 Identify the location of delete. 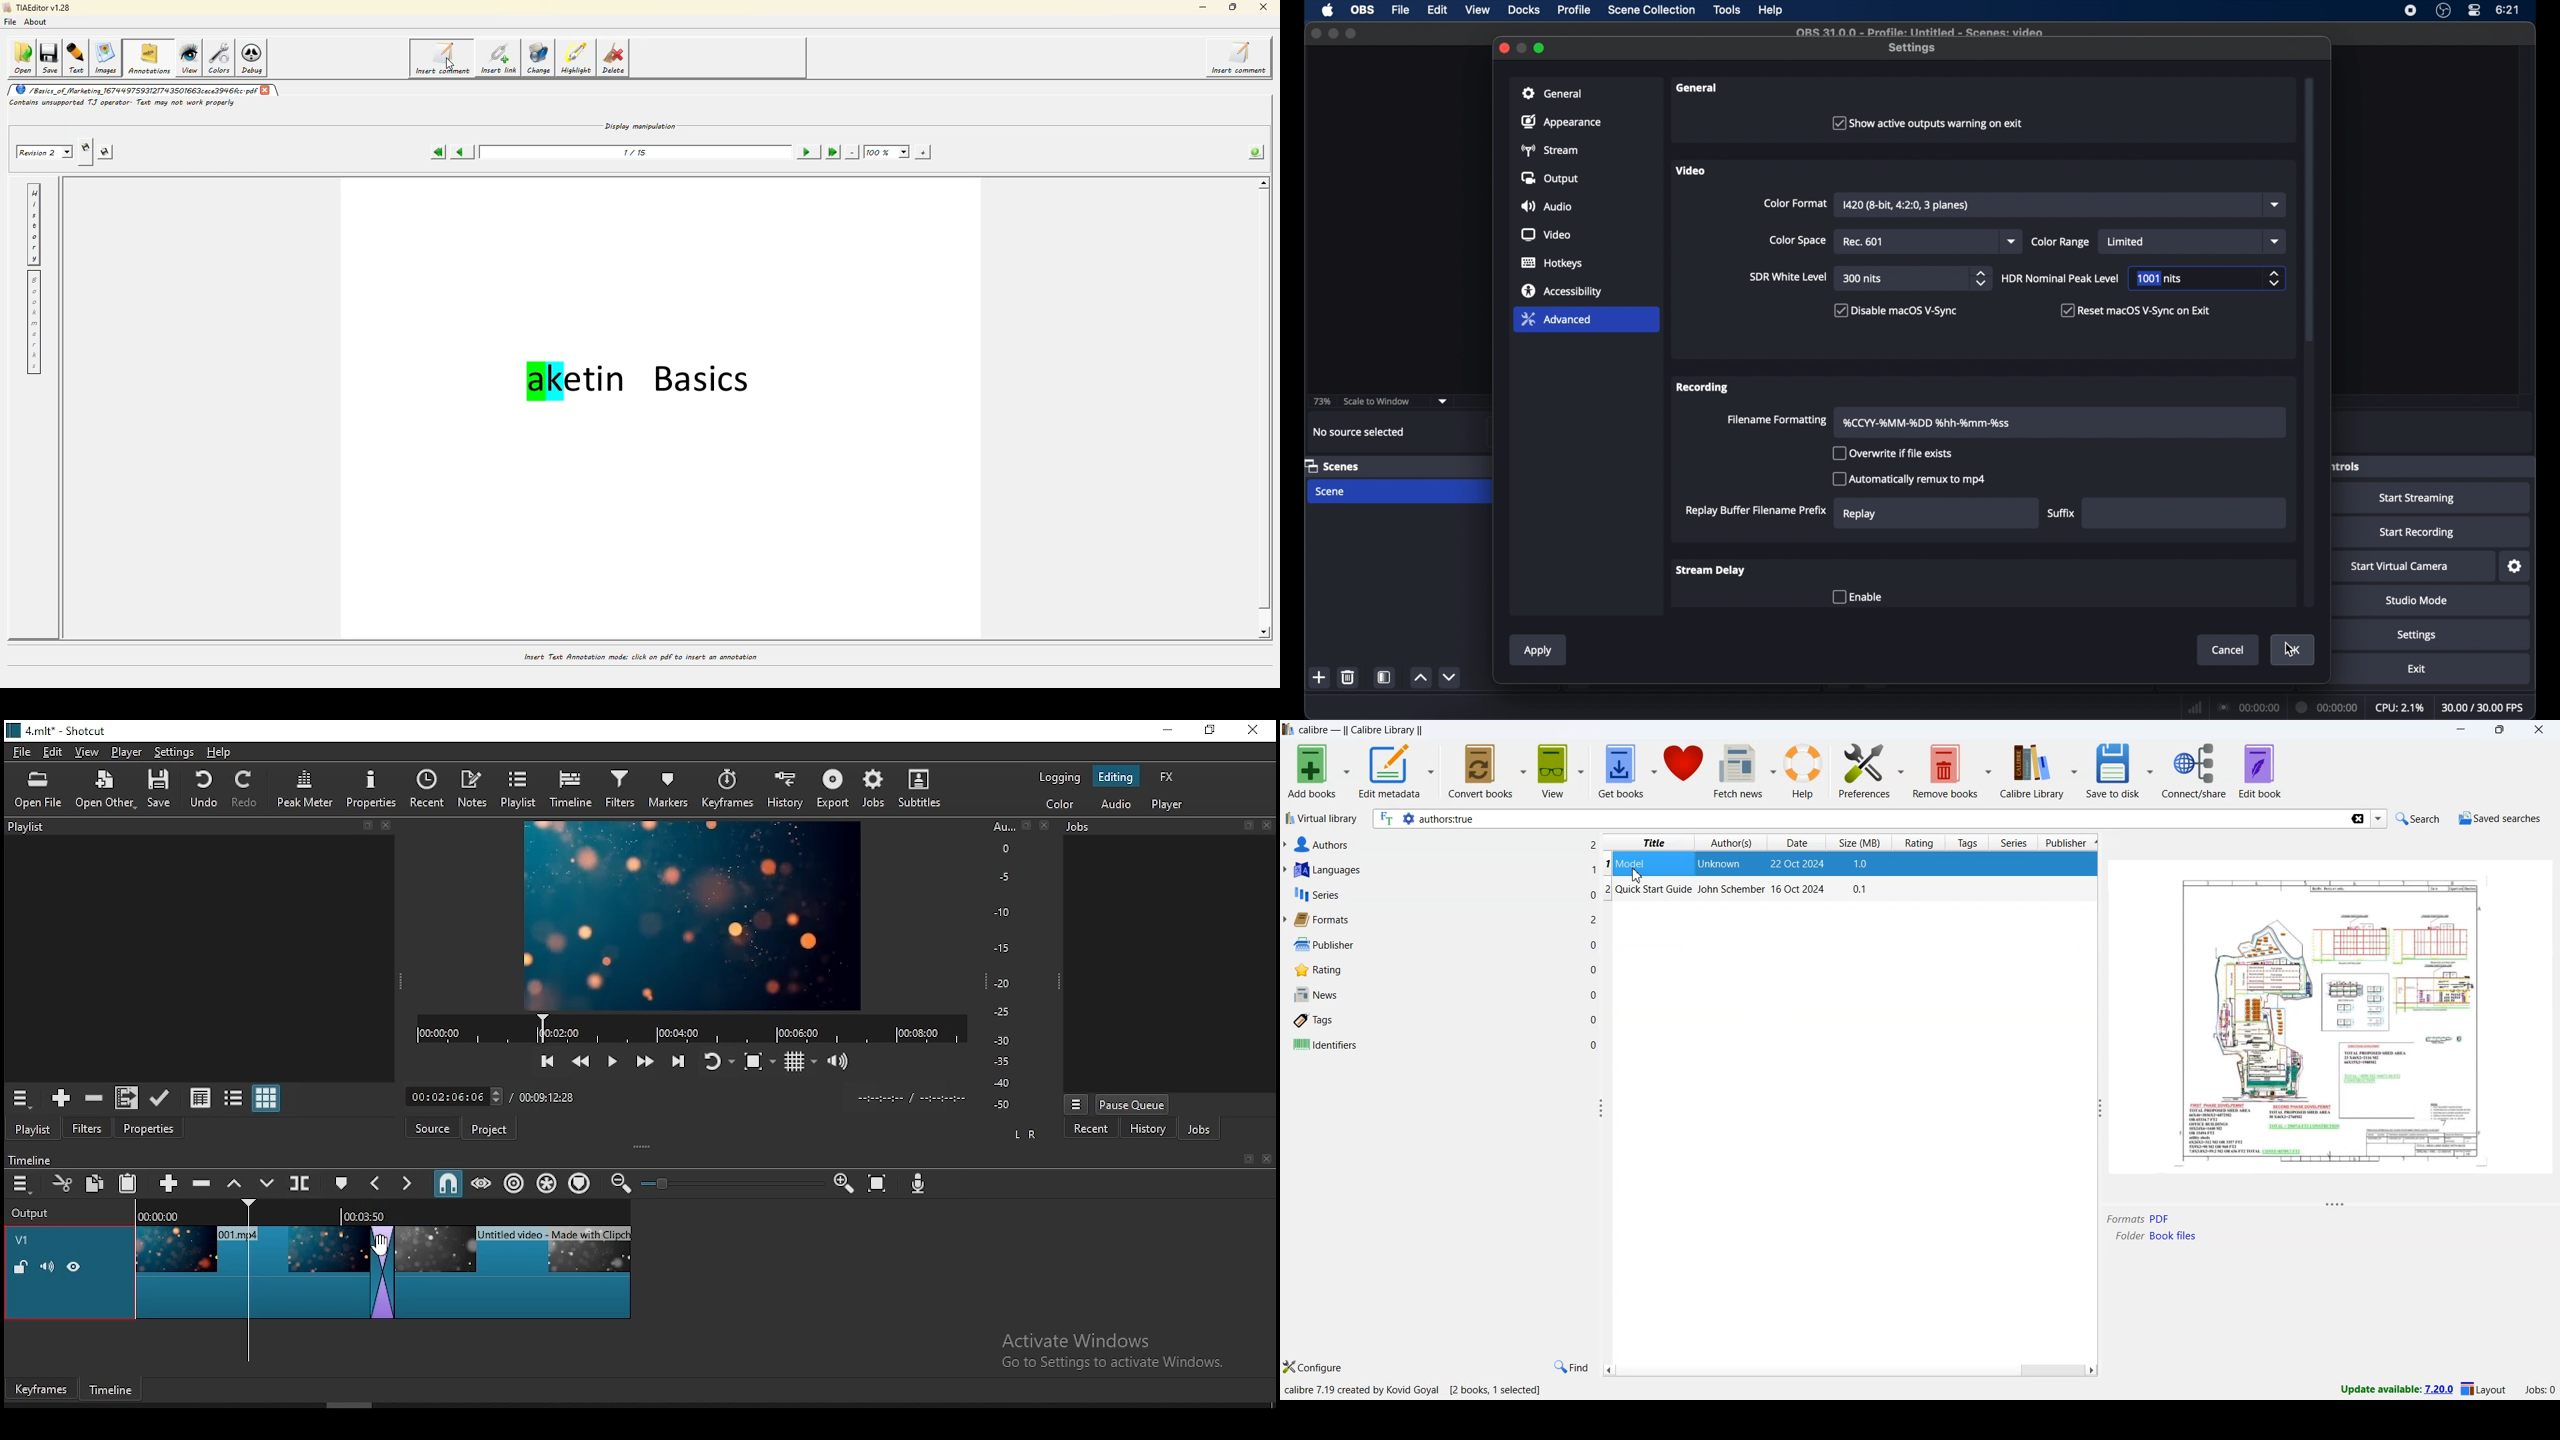
(1347, 677).